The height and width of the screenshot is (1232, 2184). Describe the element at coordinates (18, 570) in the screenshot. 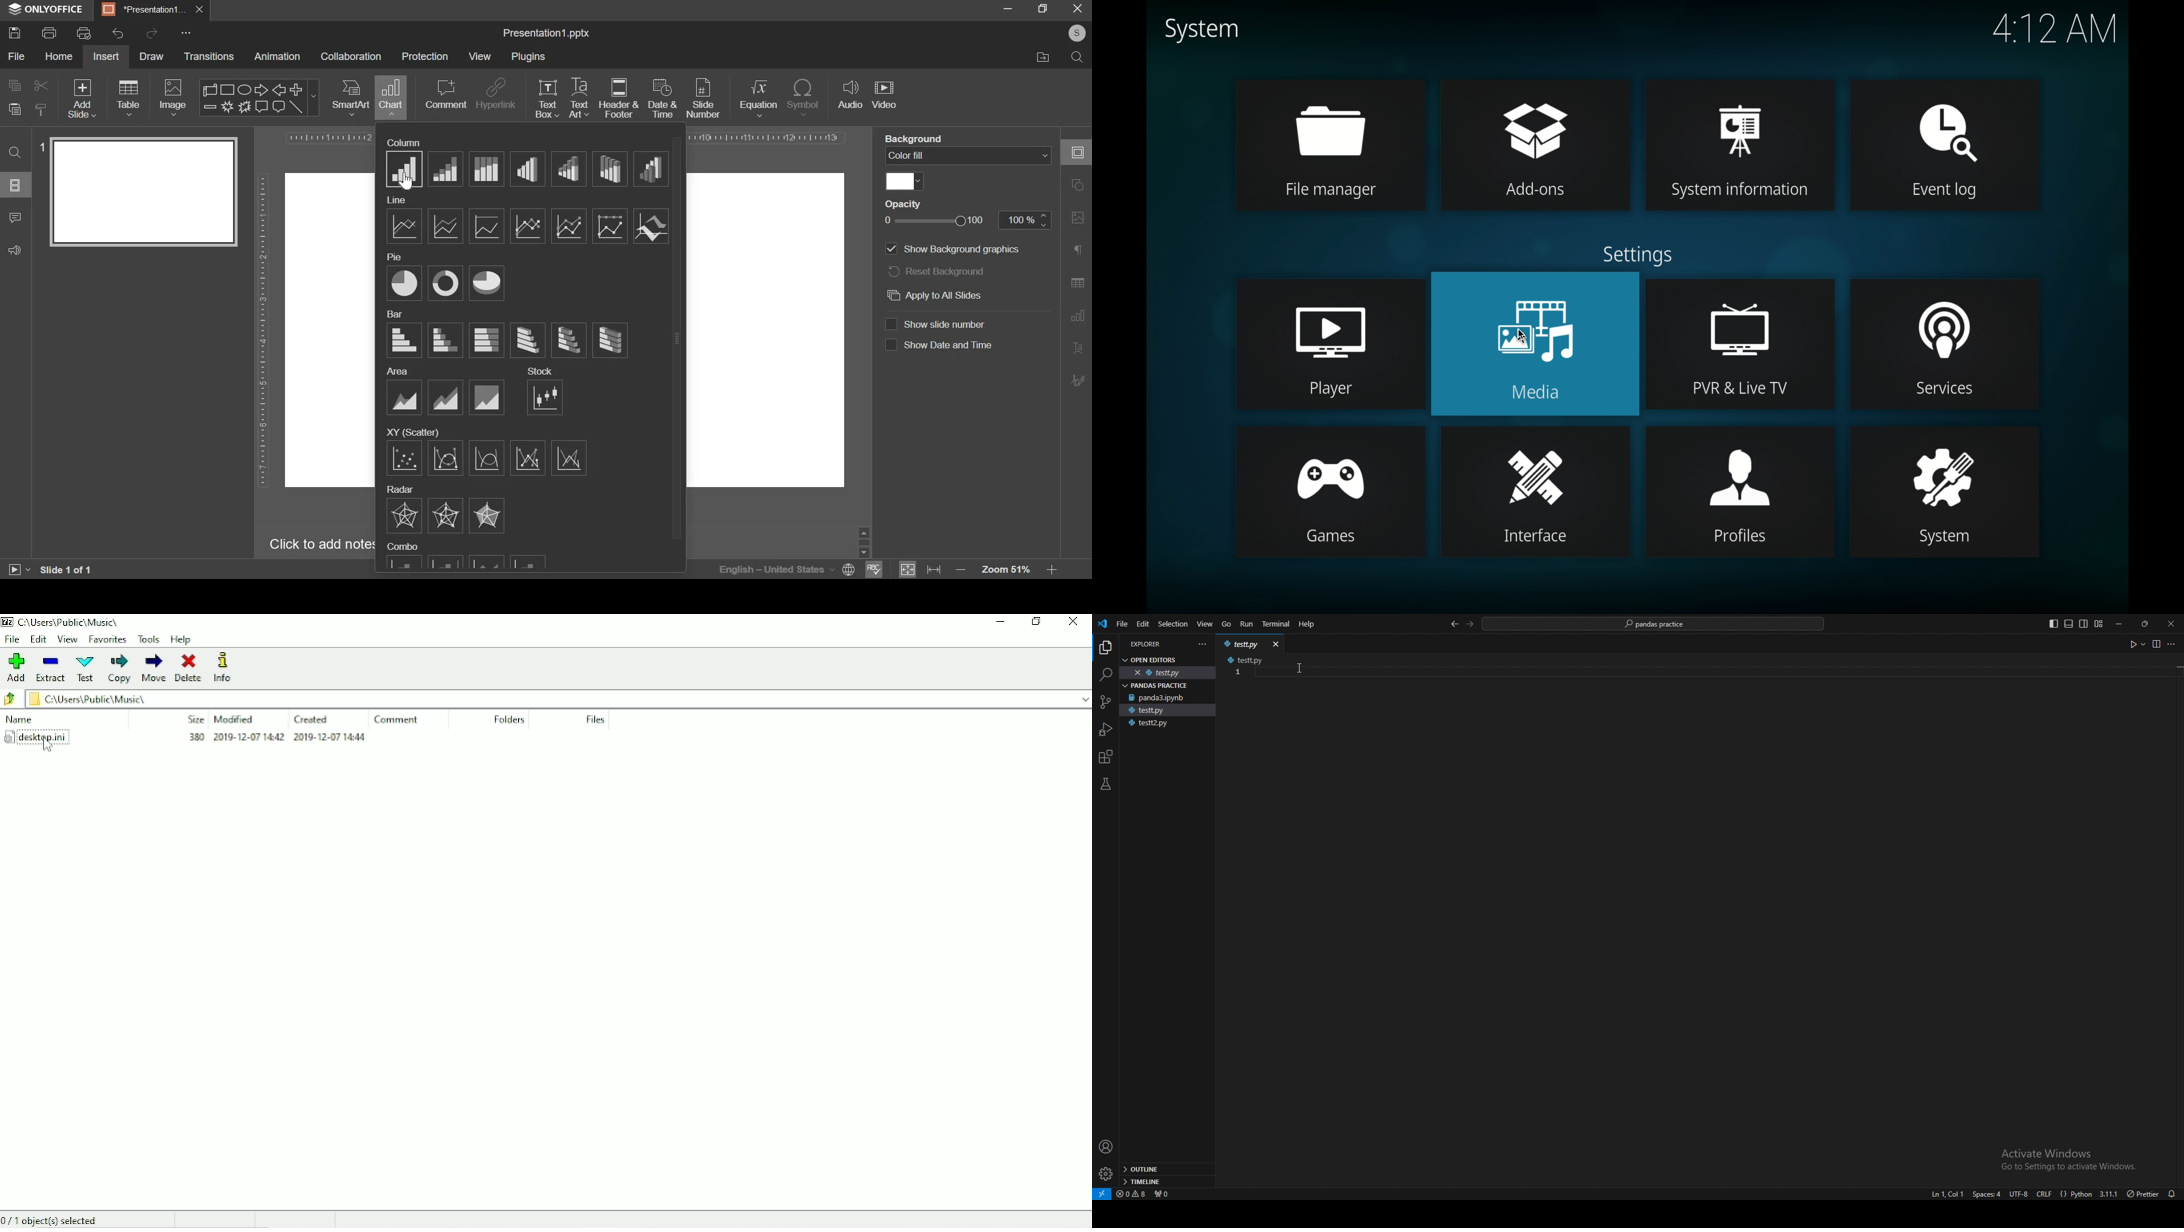

I see `start slide show` at that location.